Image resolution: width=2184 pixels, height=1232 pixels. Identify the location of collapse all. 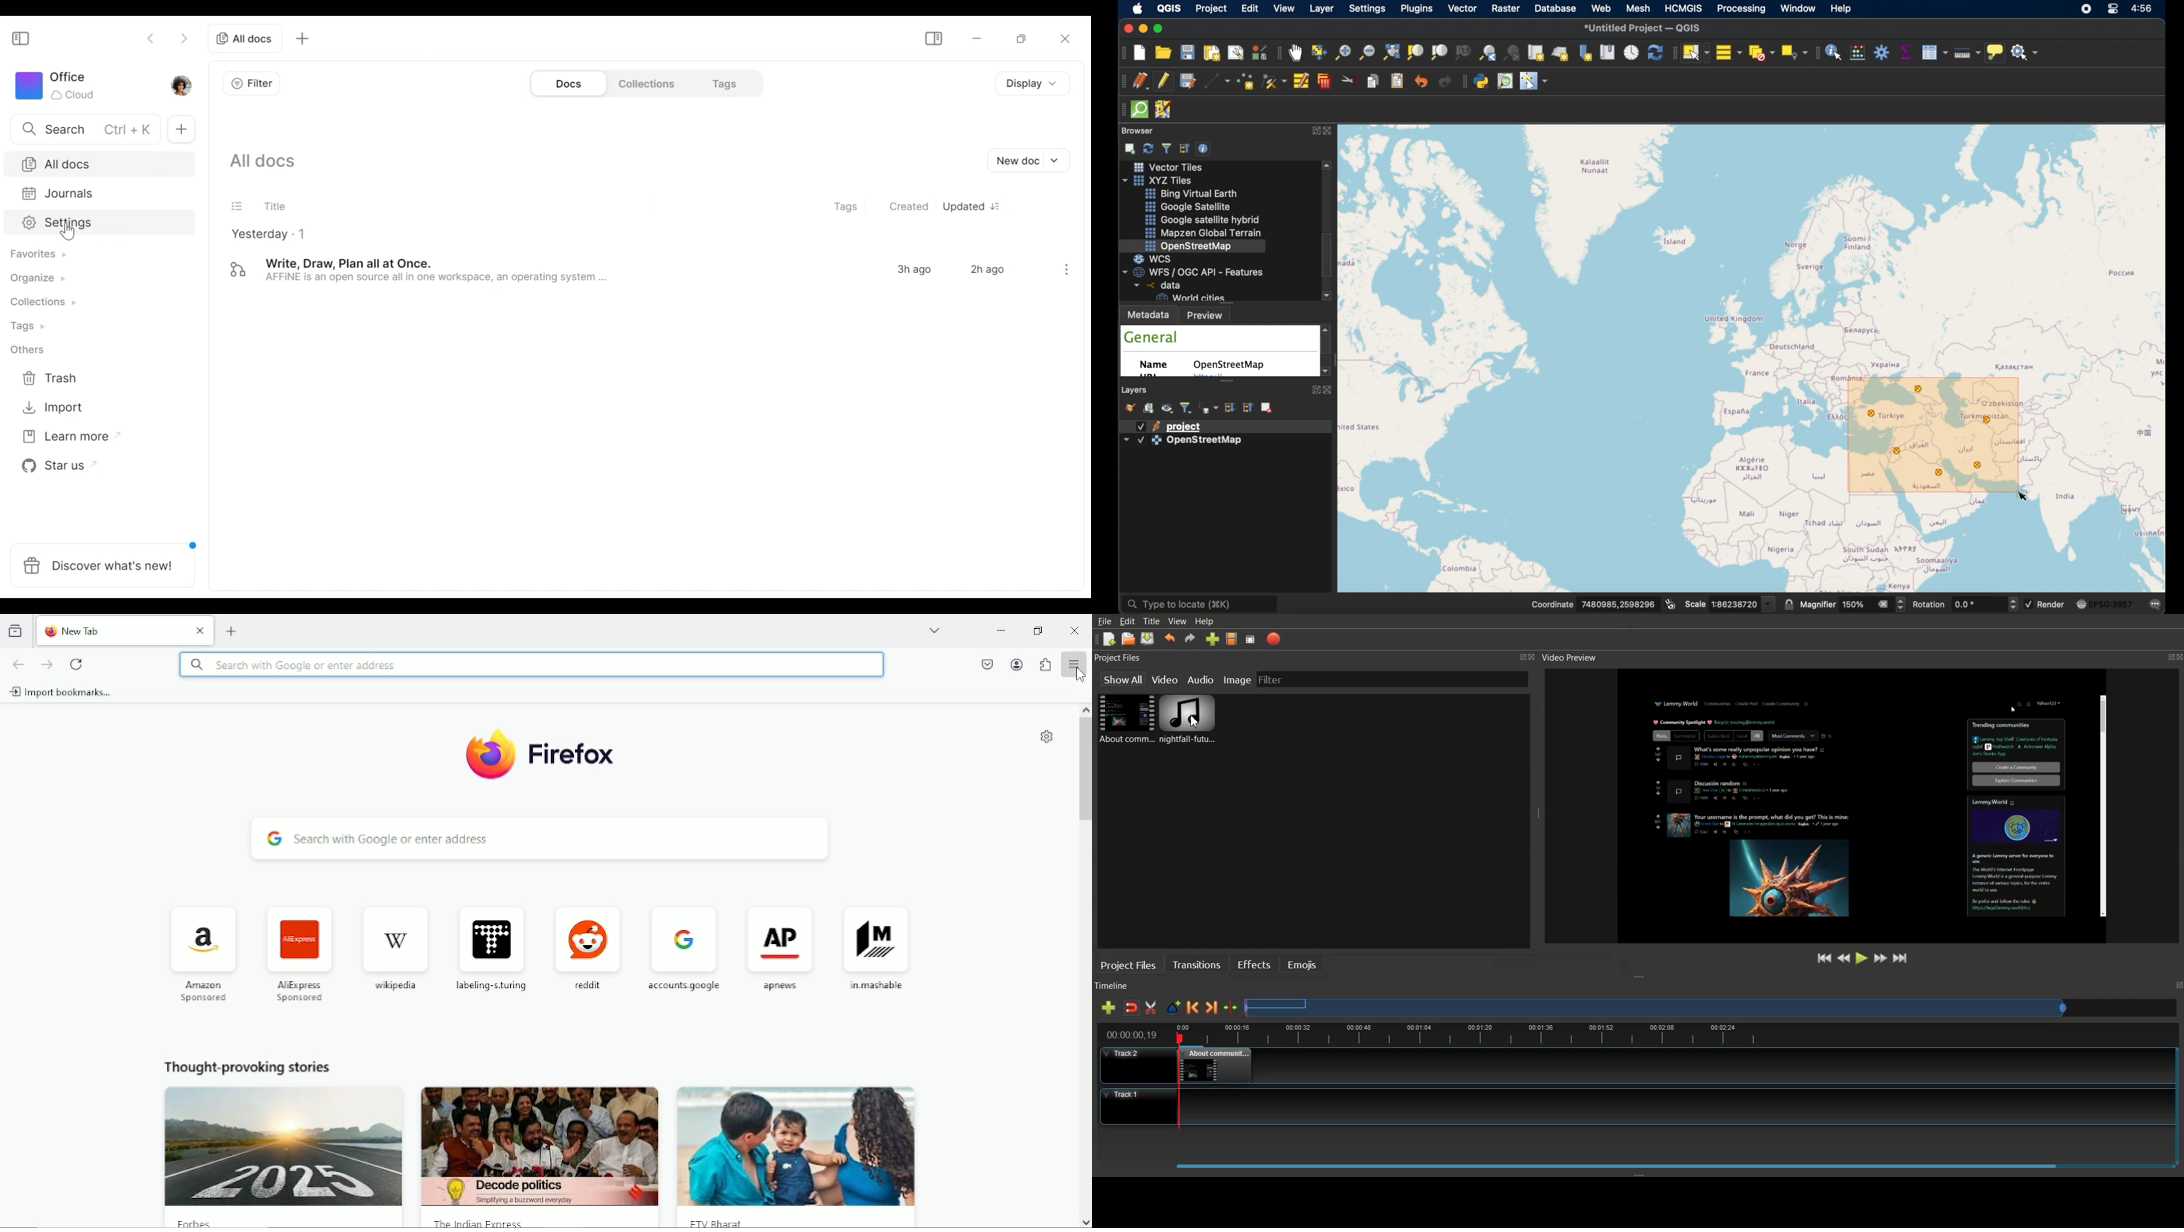
(1247, 407).